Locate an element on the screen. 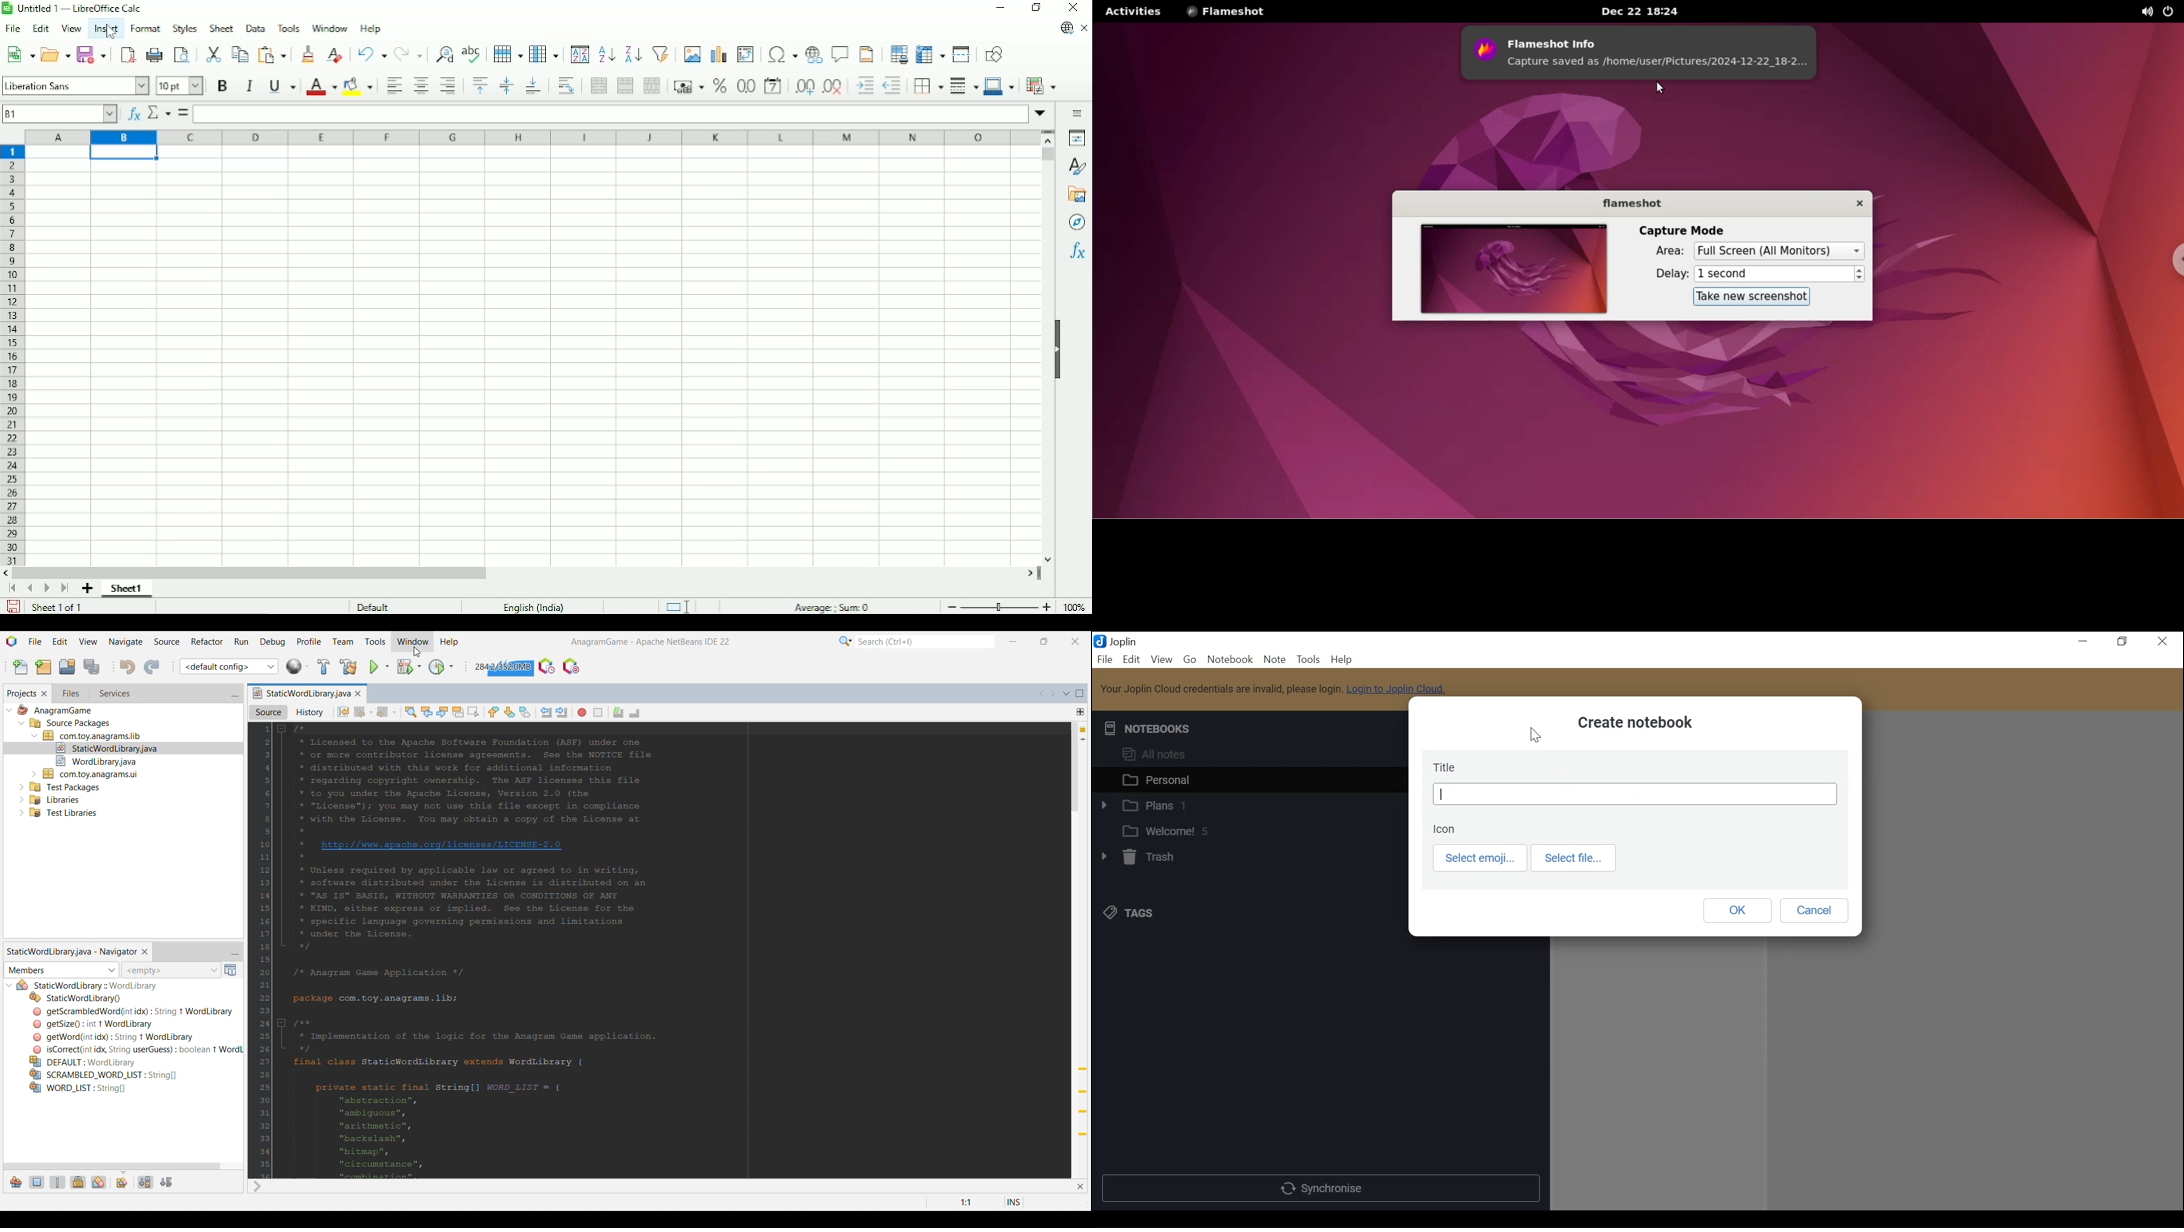 This screenshot has height=1232, width=2184. Add sheet is located at coordinates (88, 588).